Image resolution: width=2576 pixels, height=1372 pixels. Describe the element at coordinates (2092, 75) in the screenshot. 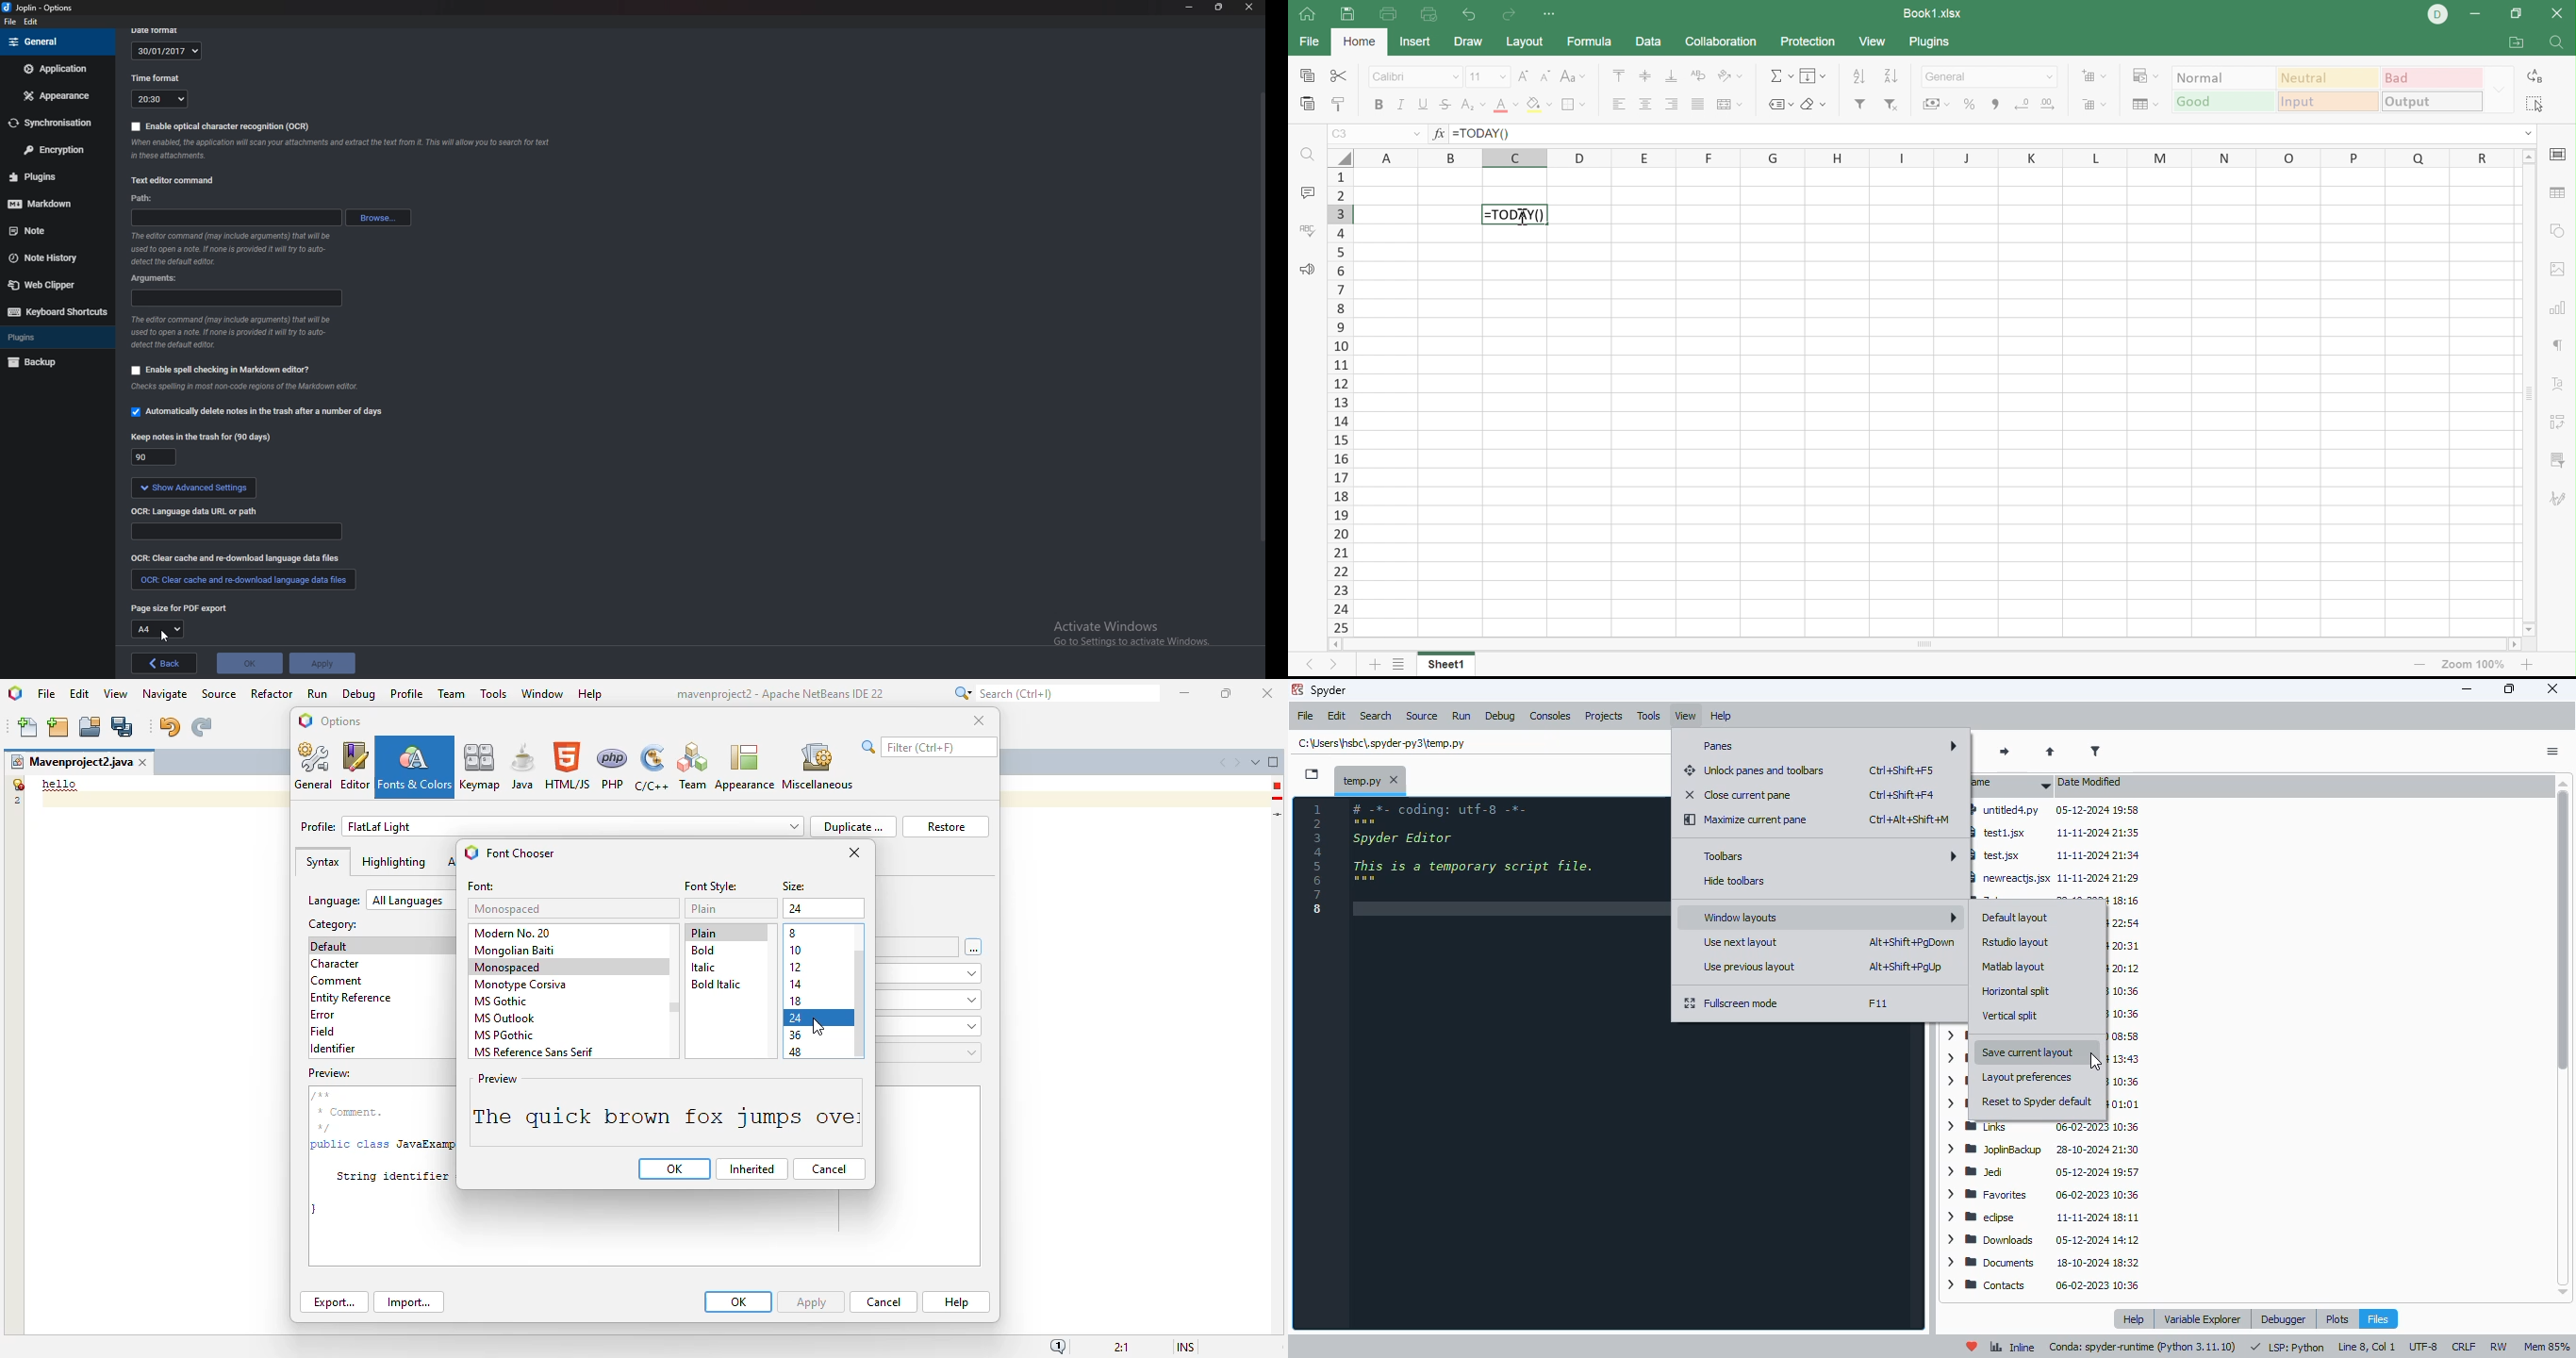

I see `Insert cells` at that location.